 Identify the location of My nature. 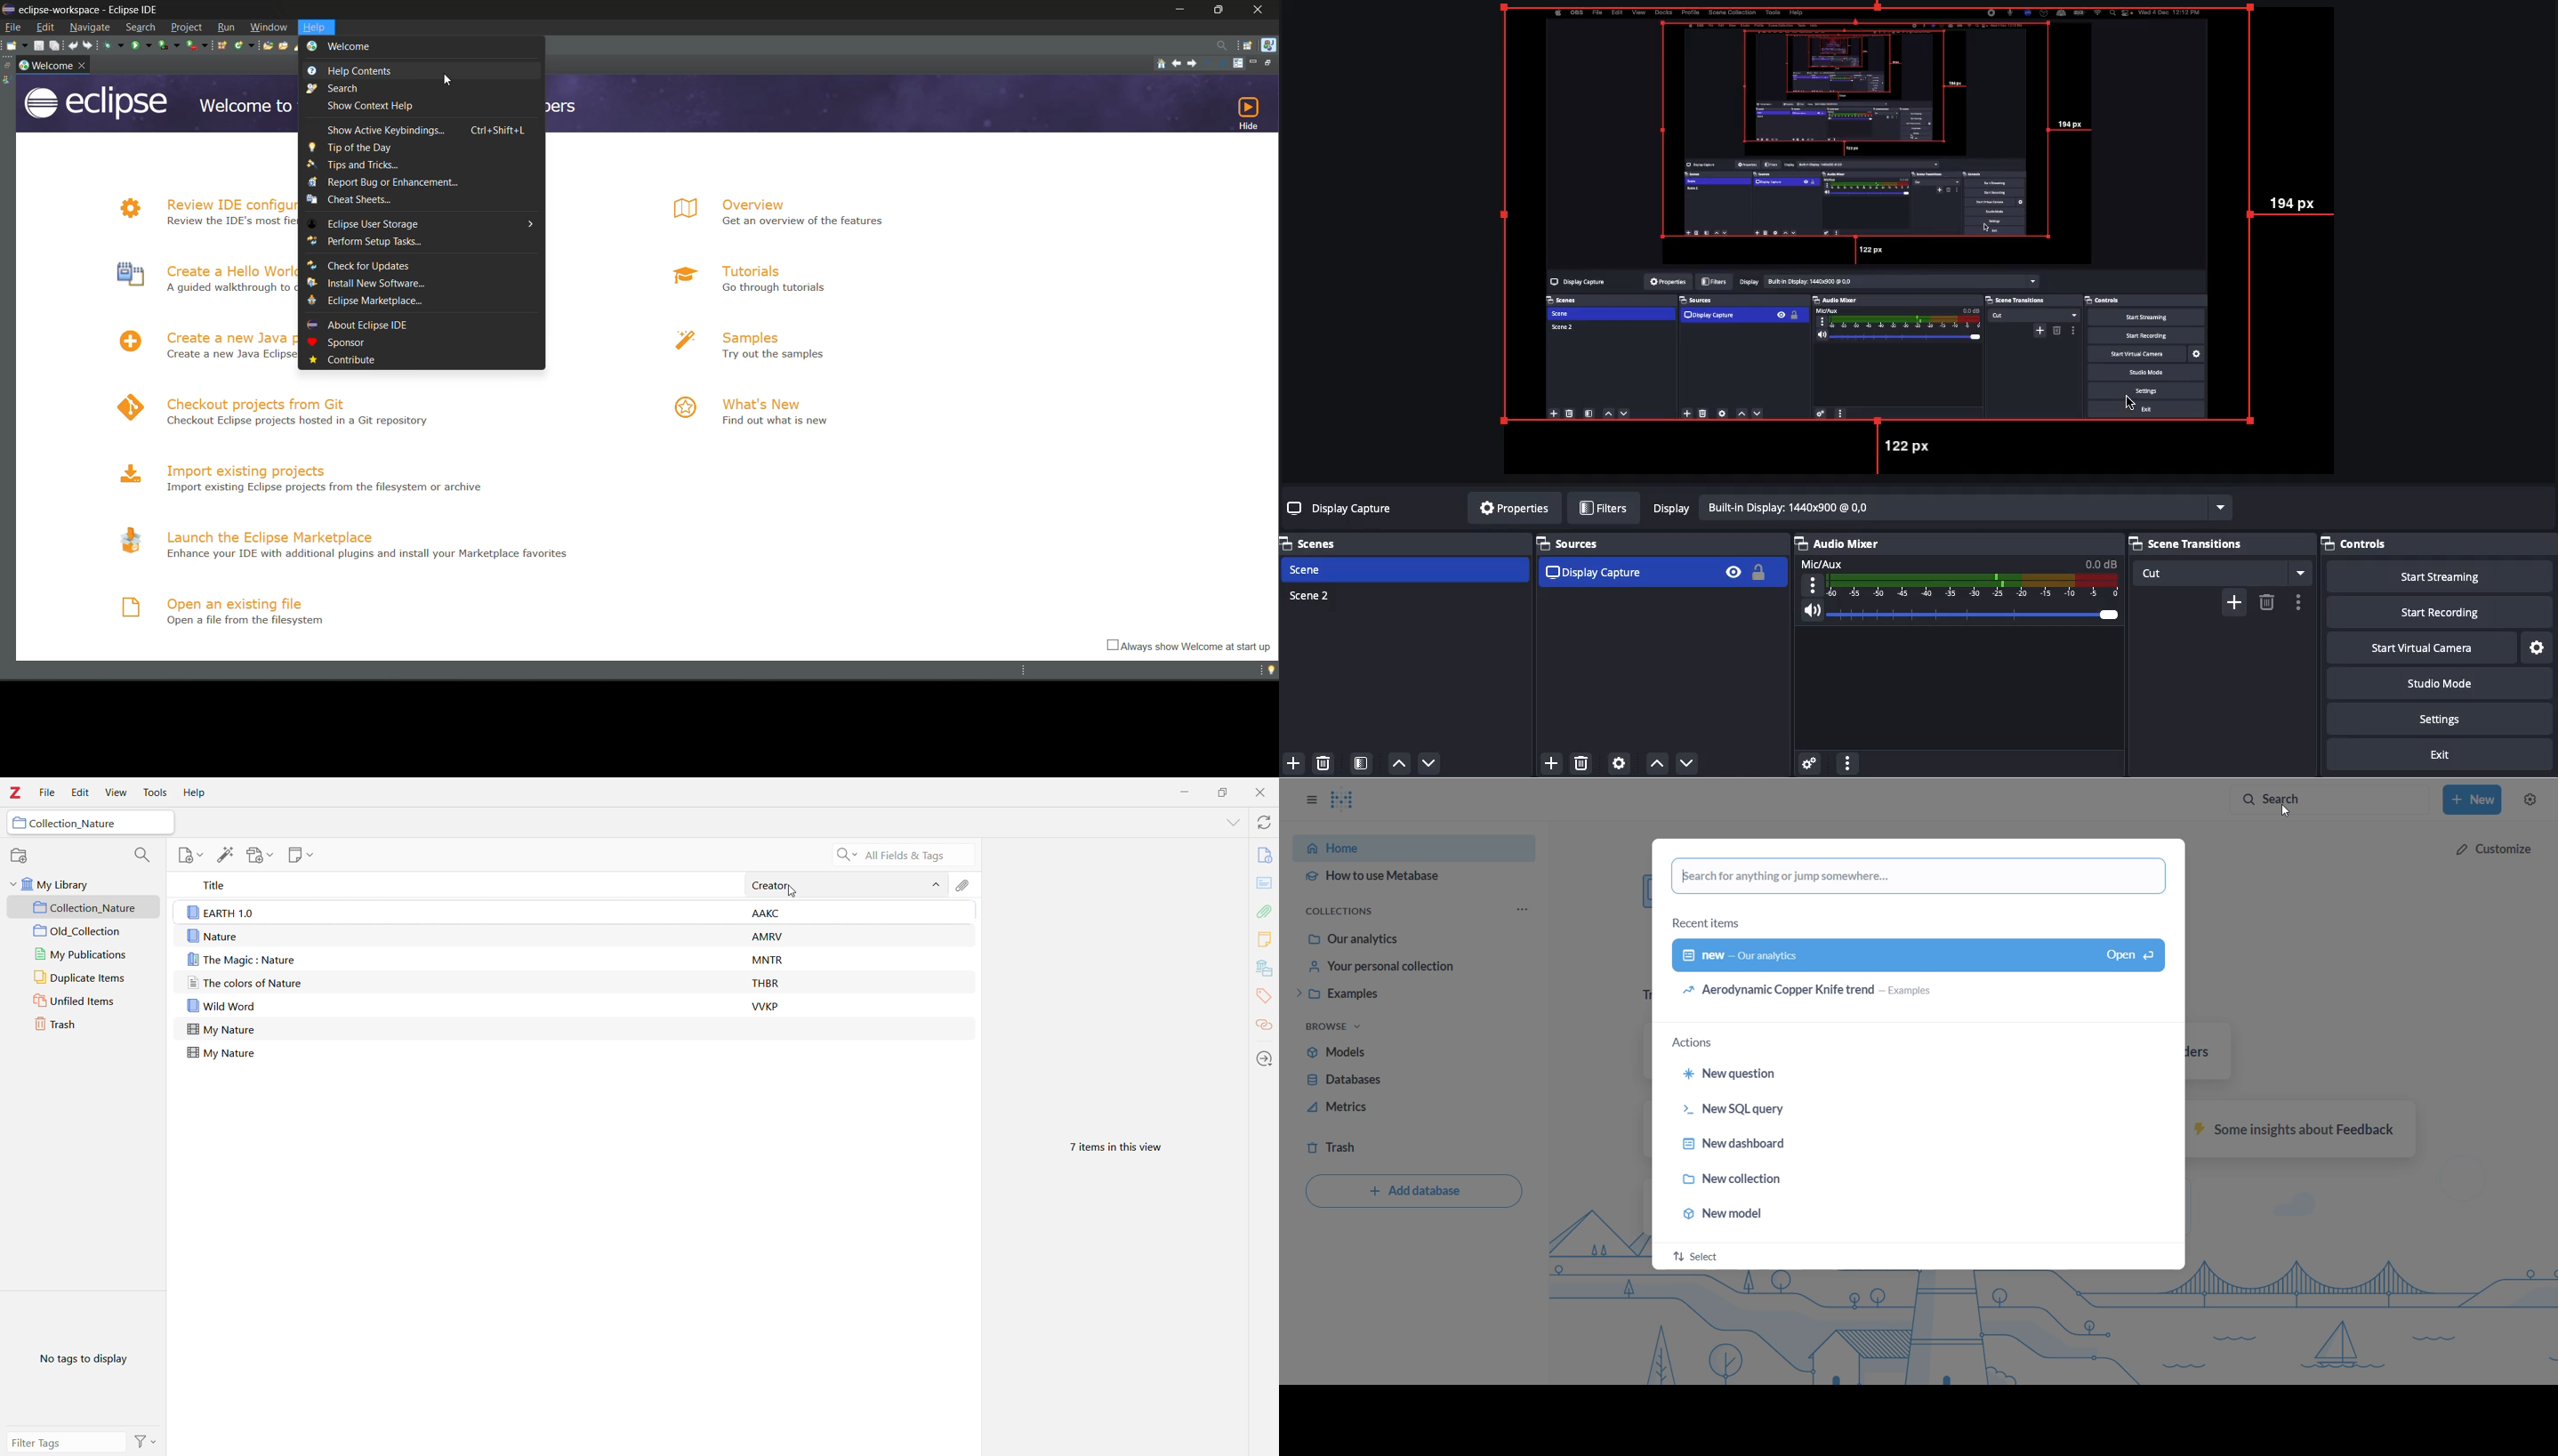
(238, 936).